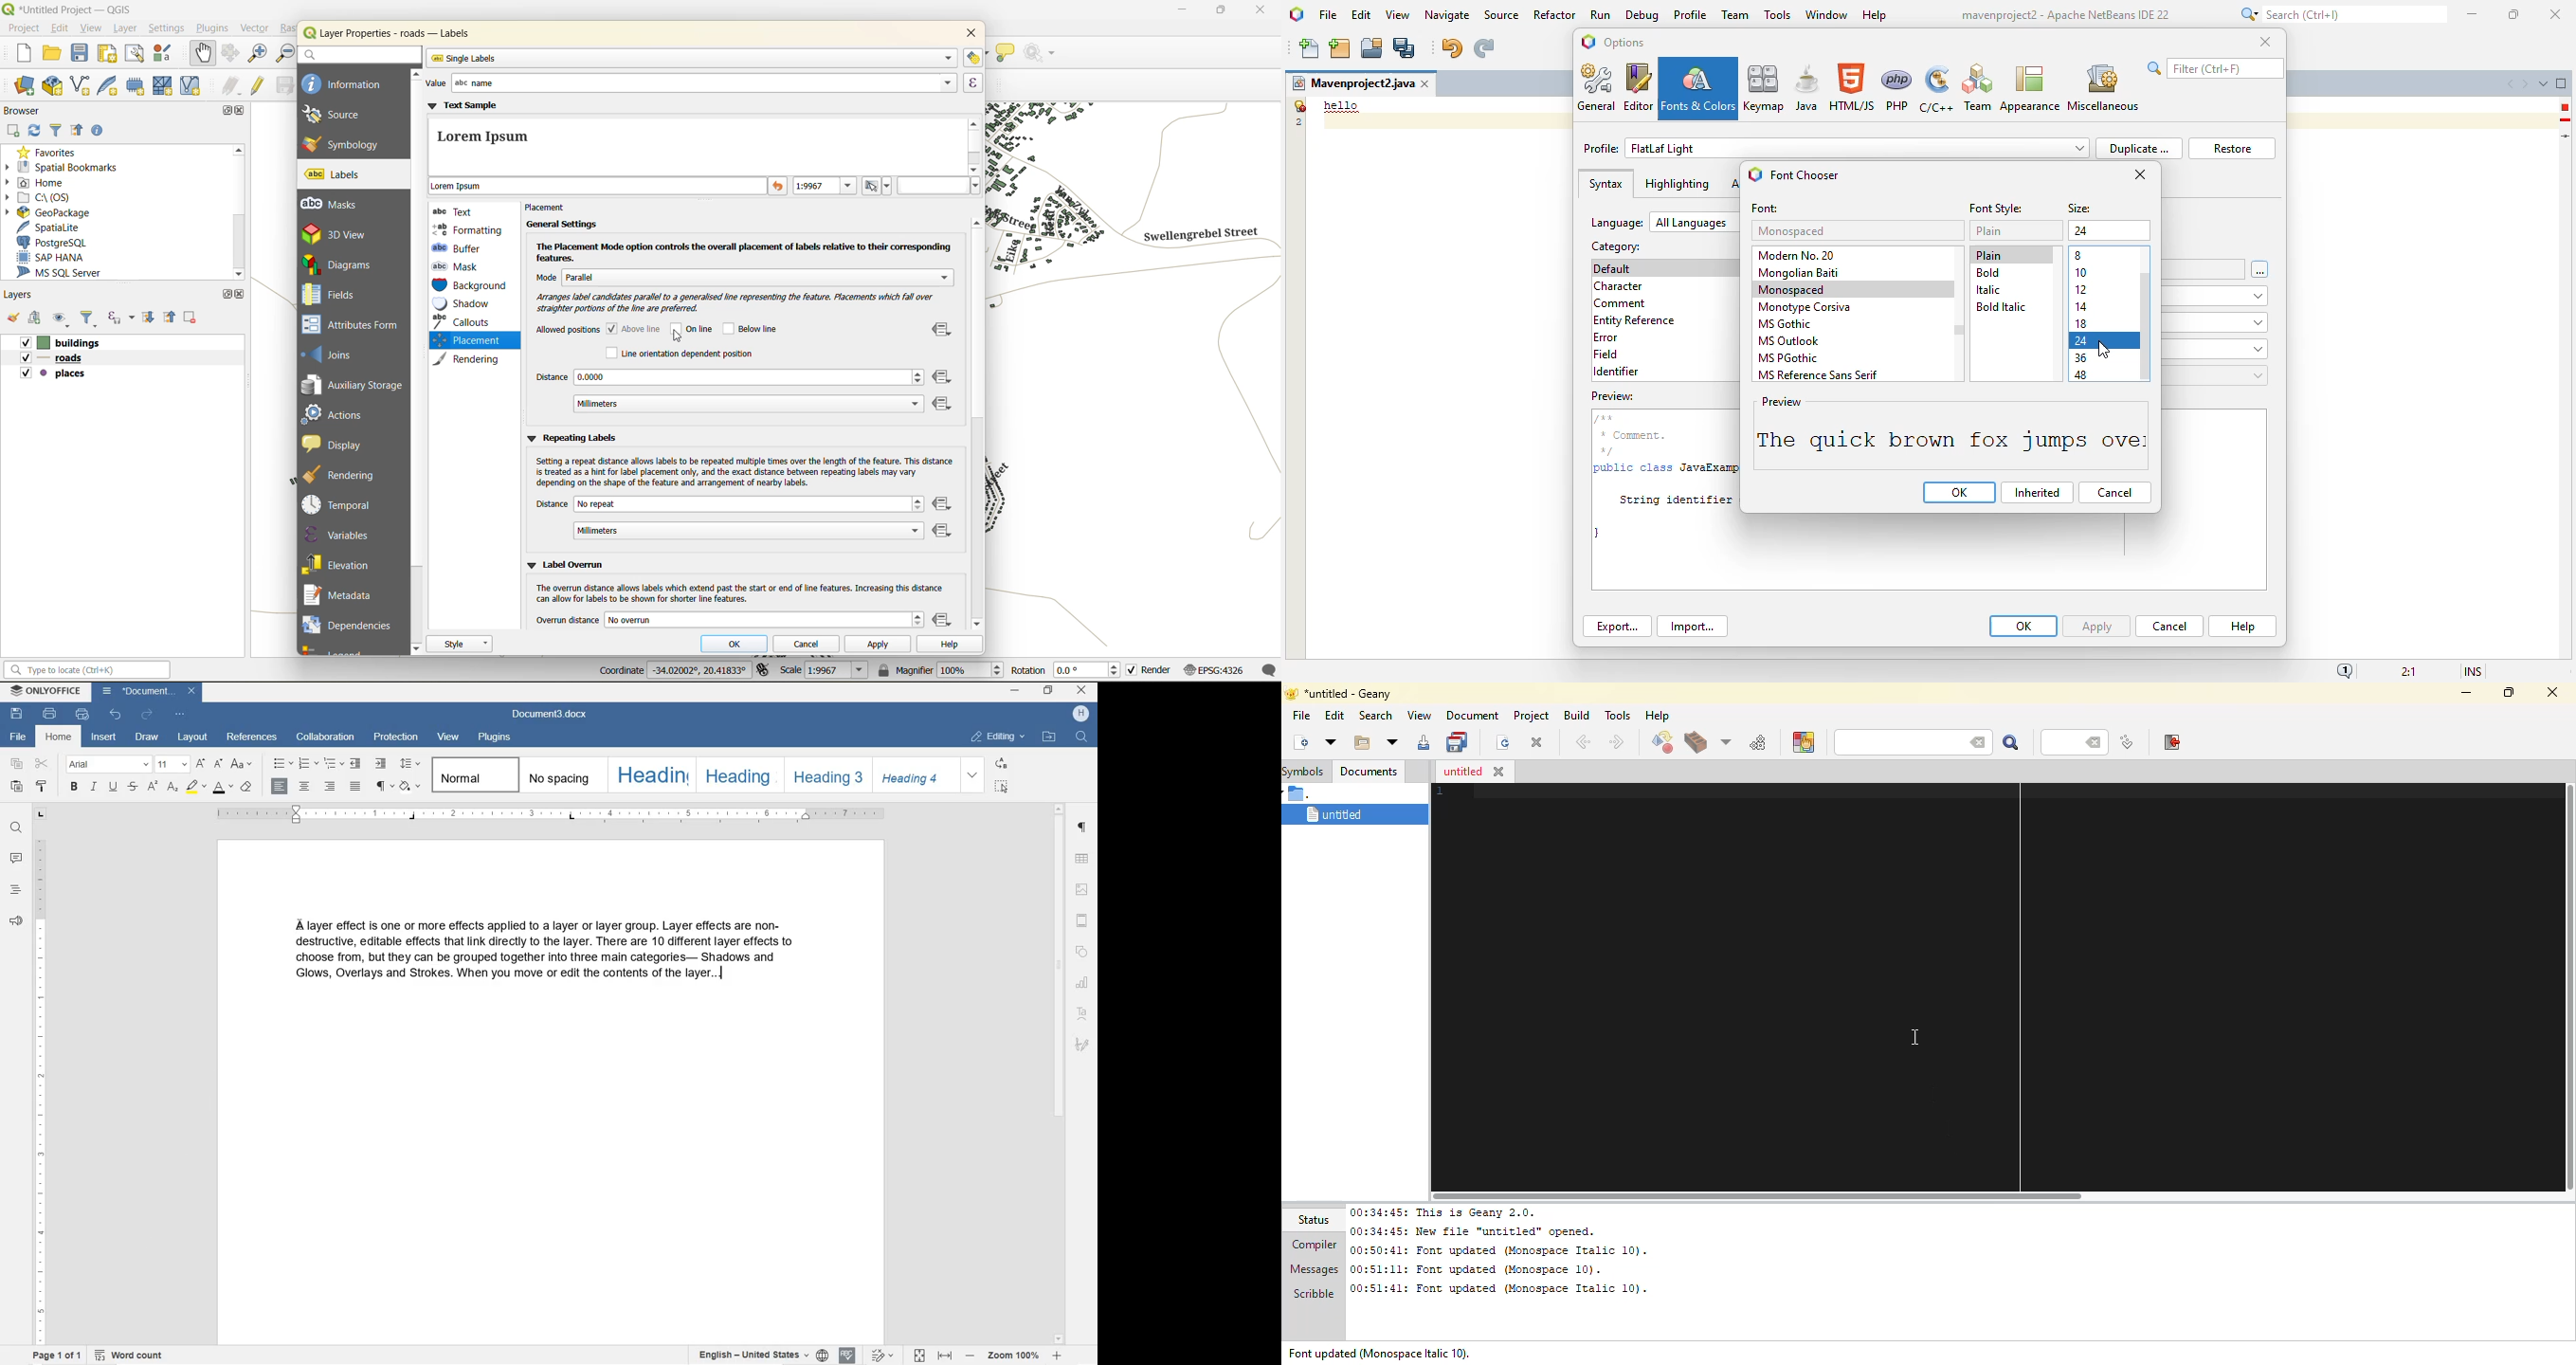 Image resolution: width=2576 pixels, height=1372 pixels. Describe the element at coordinates (228, 112) in the screenshot. I see `maximize` at that location.